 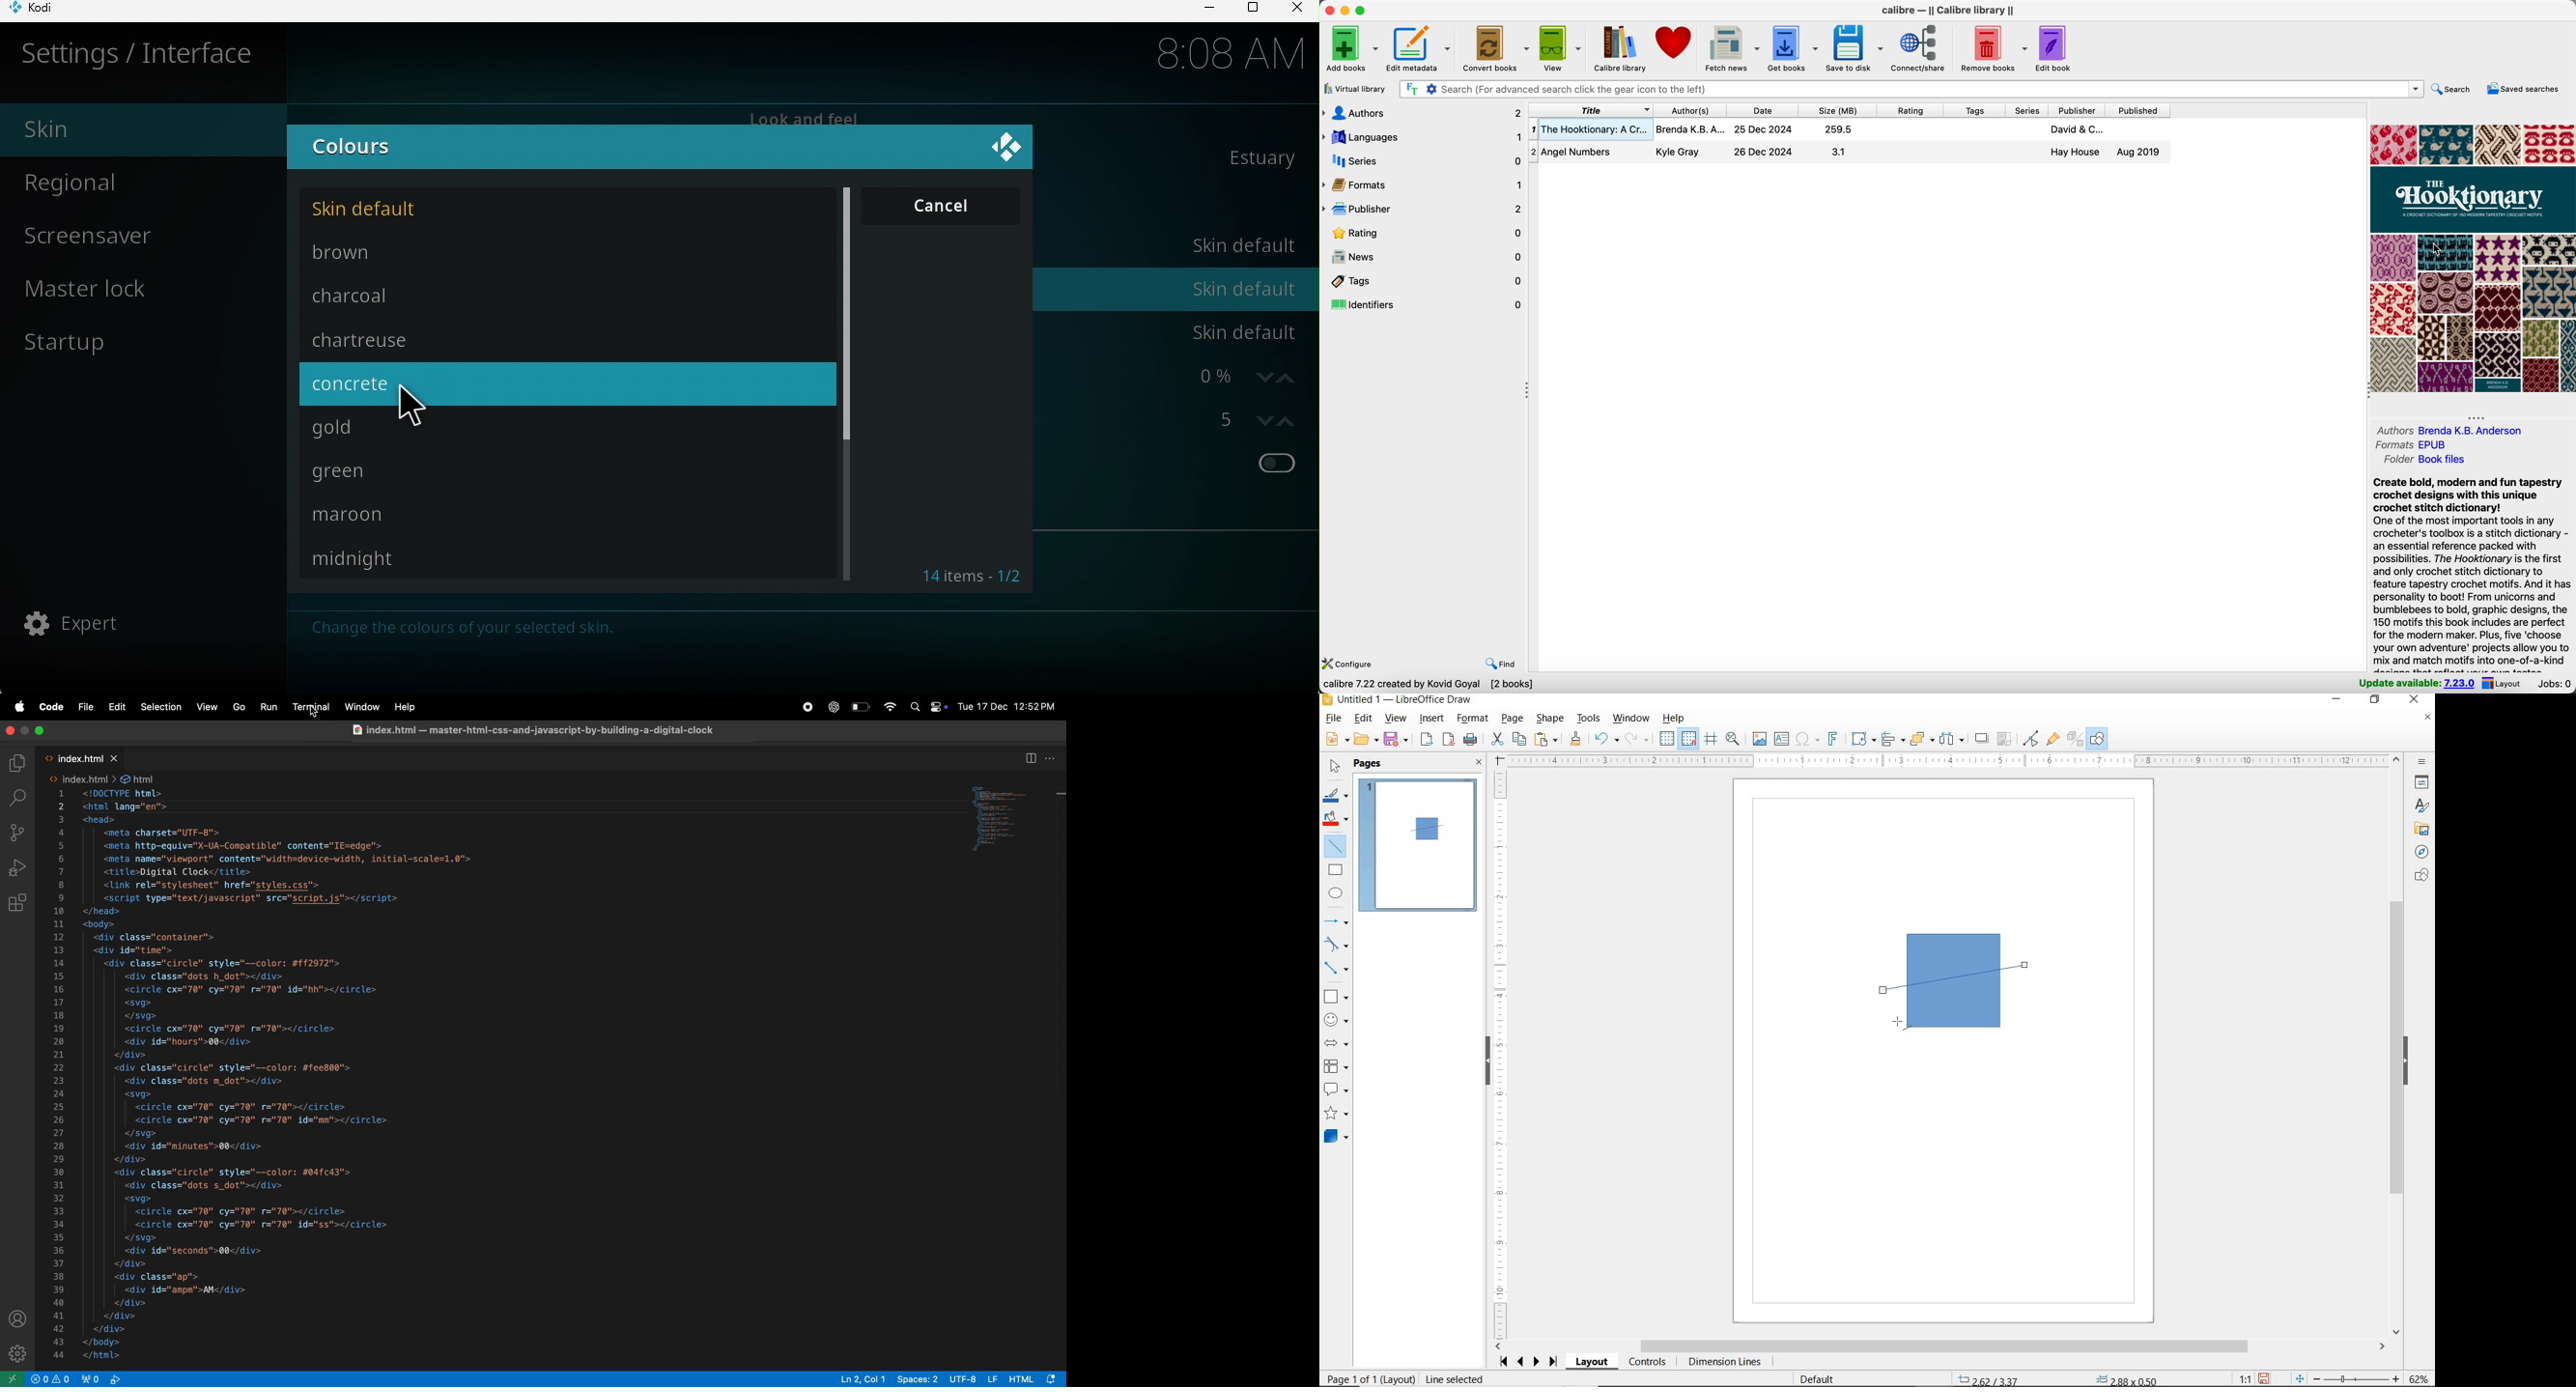 I want to click on Look and feel, so click(x=785, y=116).